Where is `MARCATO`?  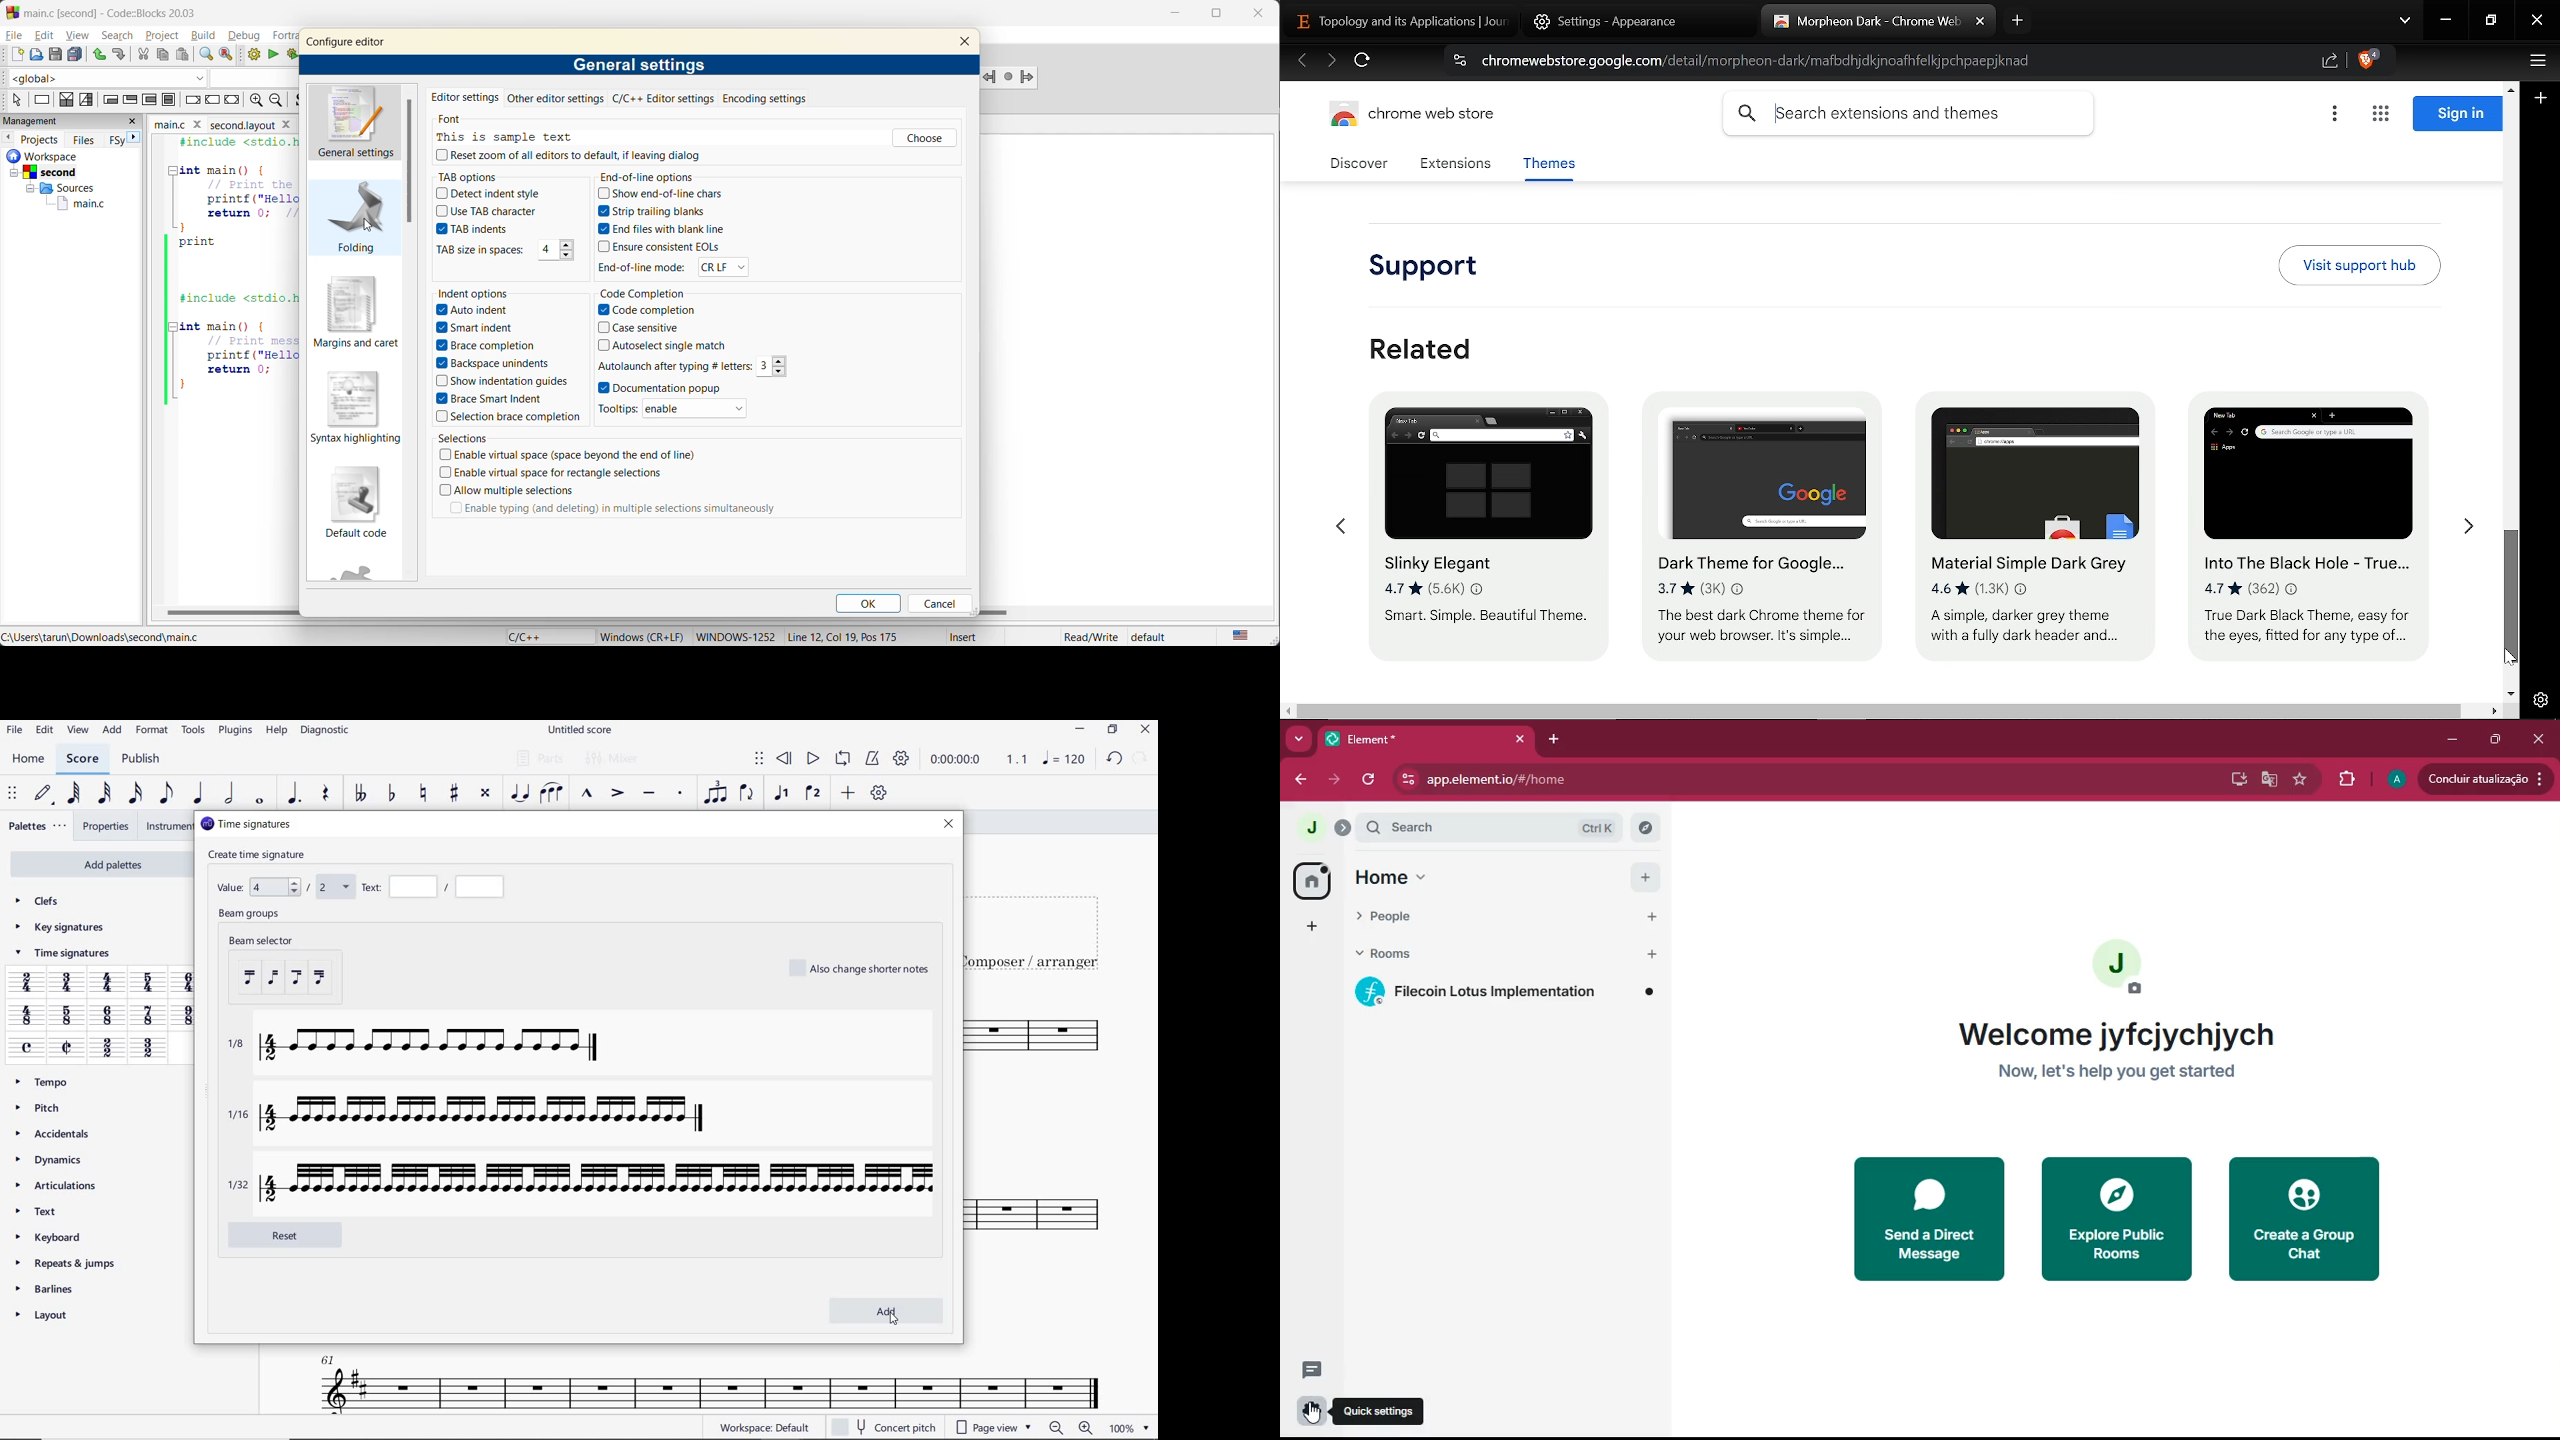
MARCATO is located at coordinates (588, 794).